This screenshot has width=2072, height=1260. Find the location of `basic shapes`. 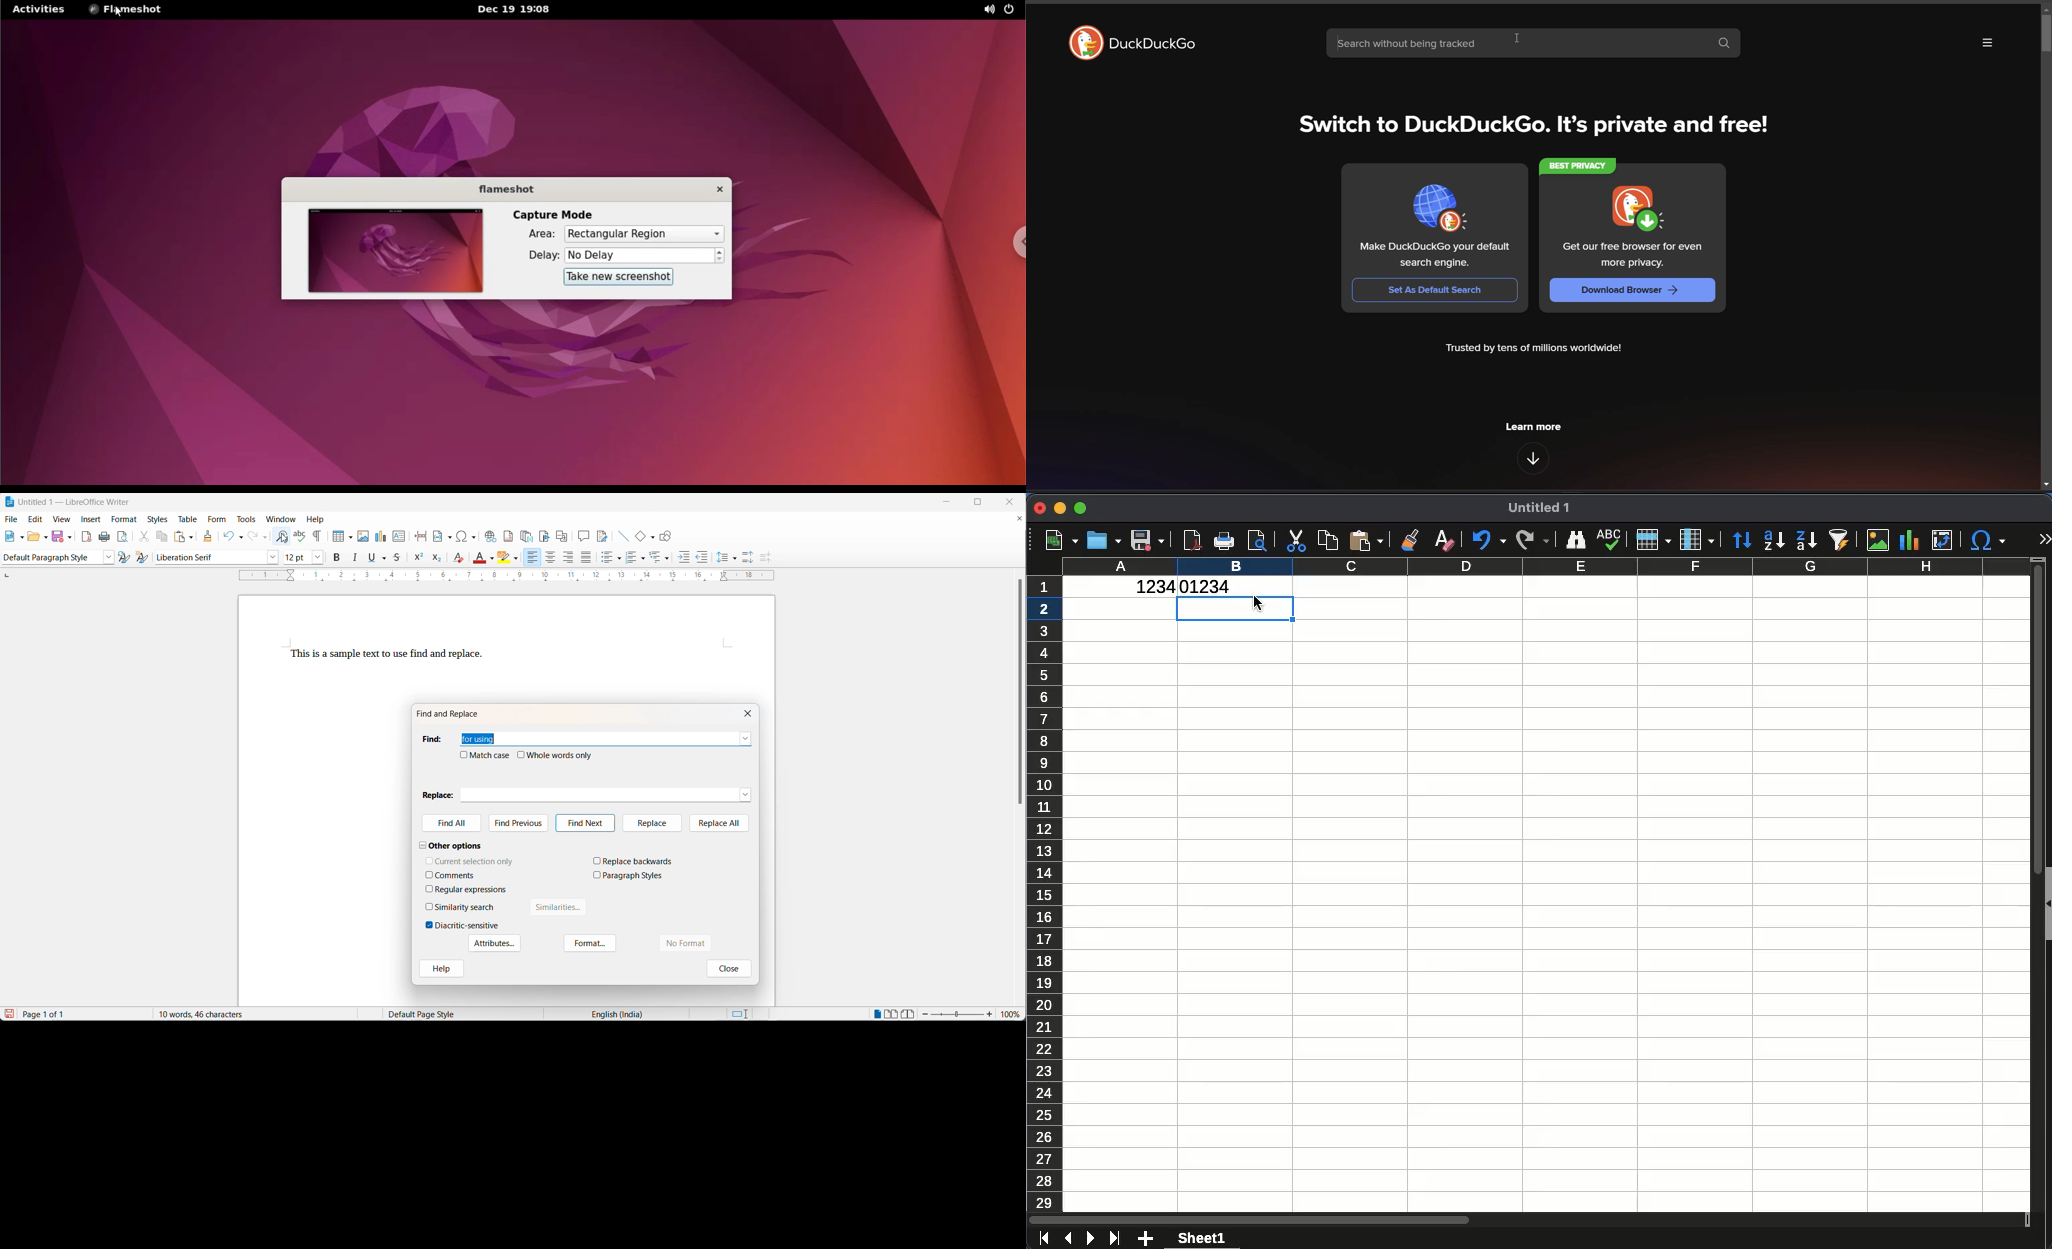

basic shapes is located at coordinates (641, 536).